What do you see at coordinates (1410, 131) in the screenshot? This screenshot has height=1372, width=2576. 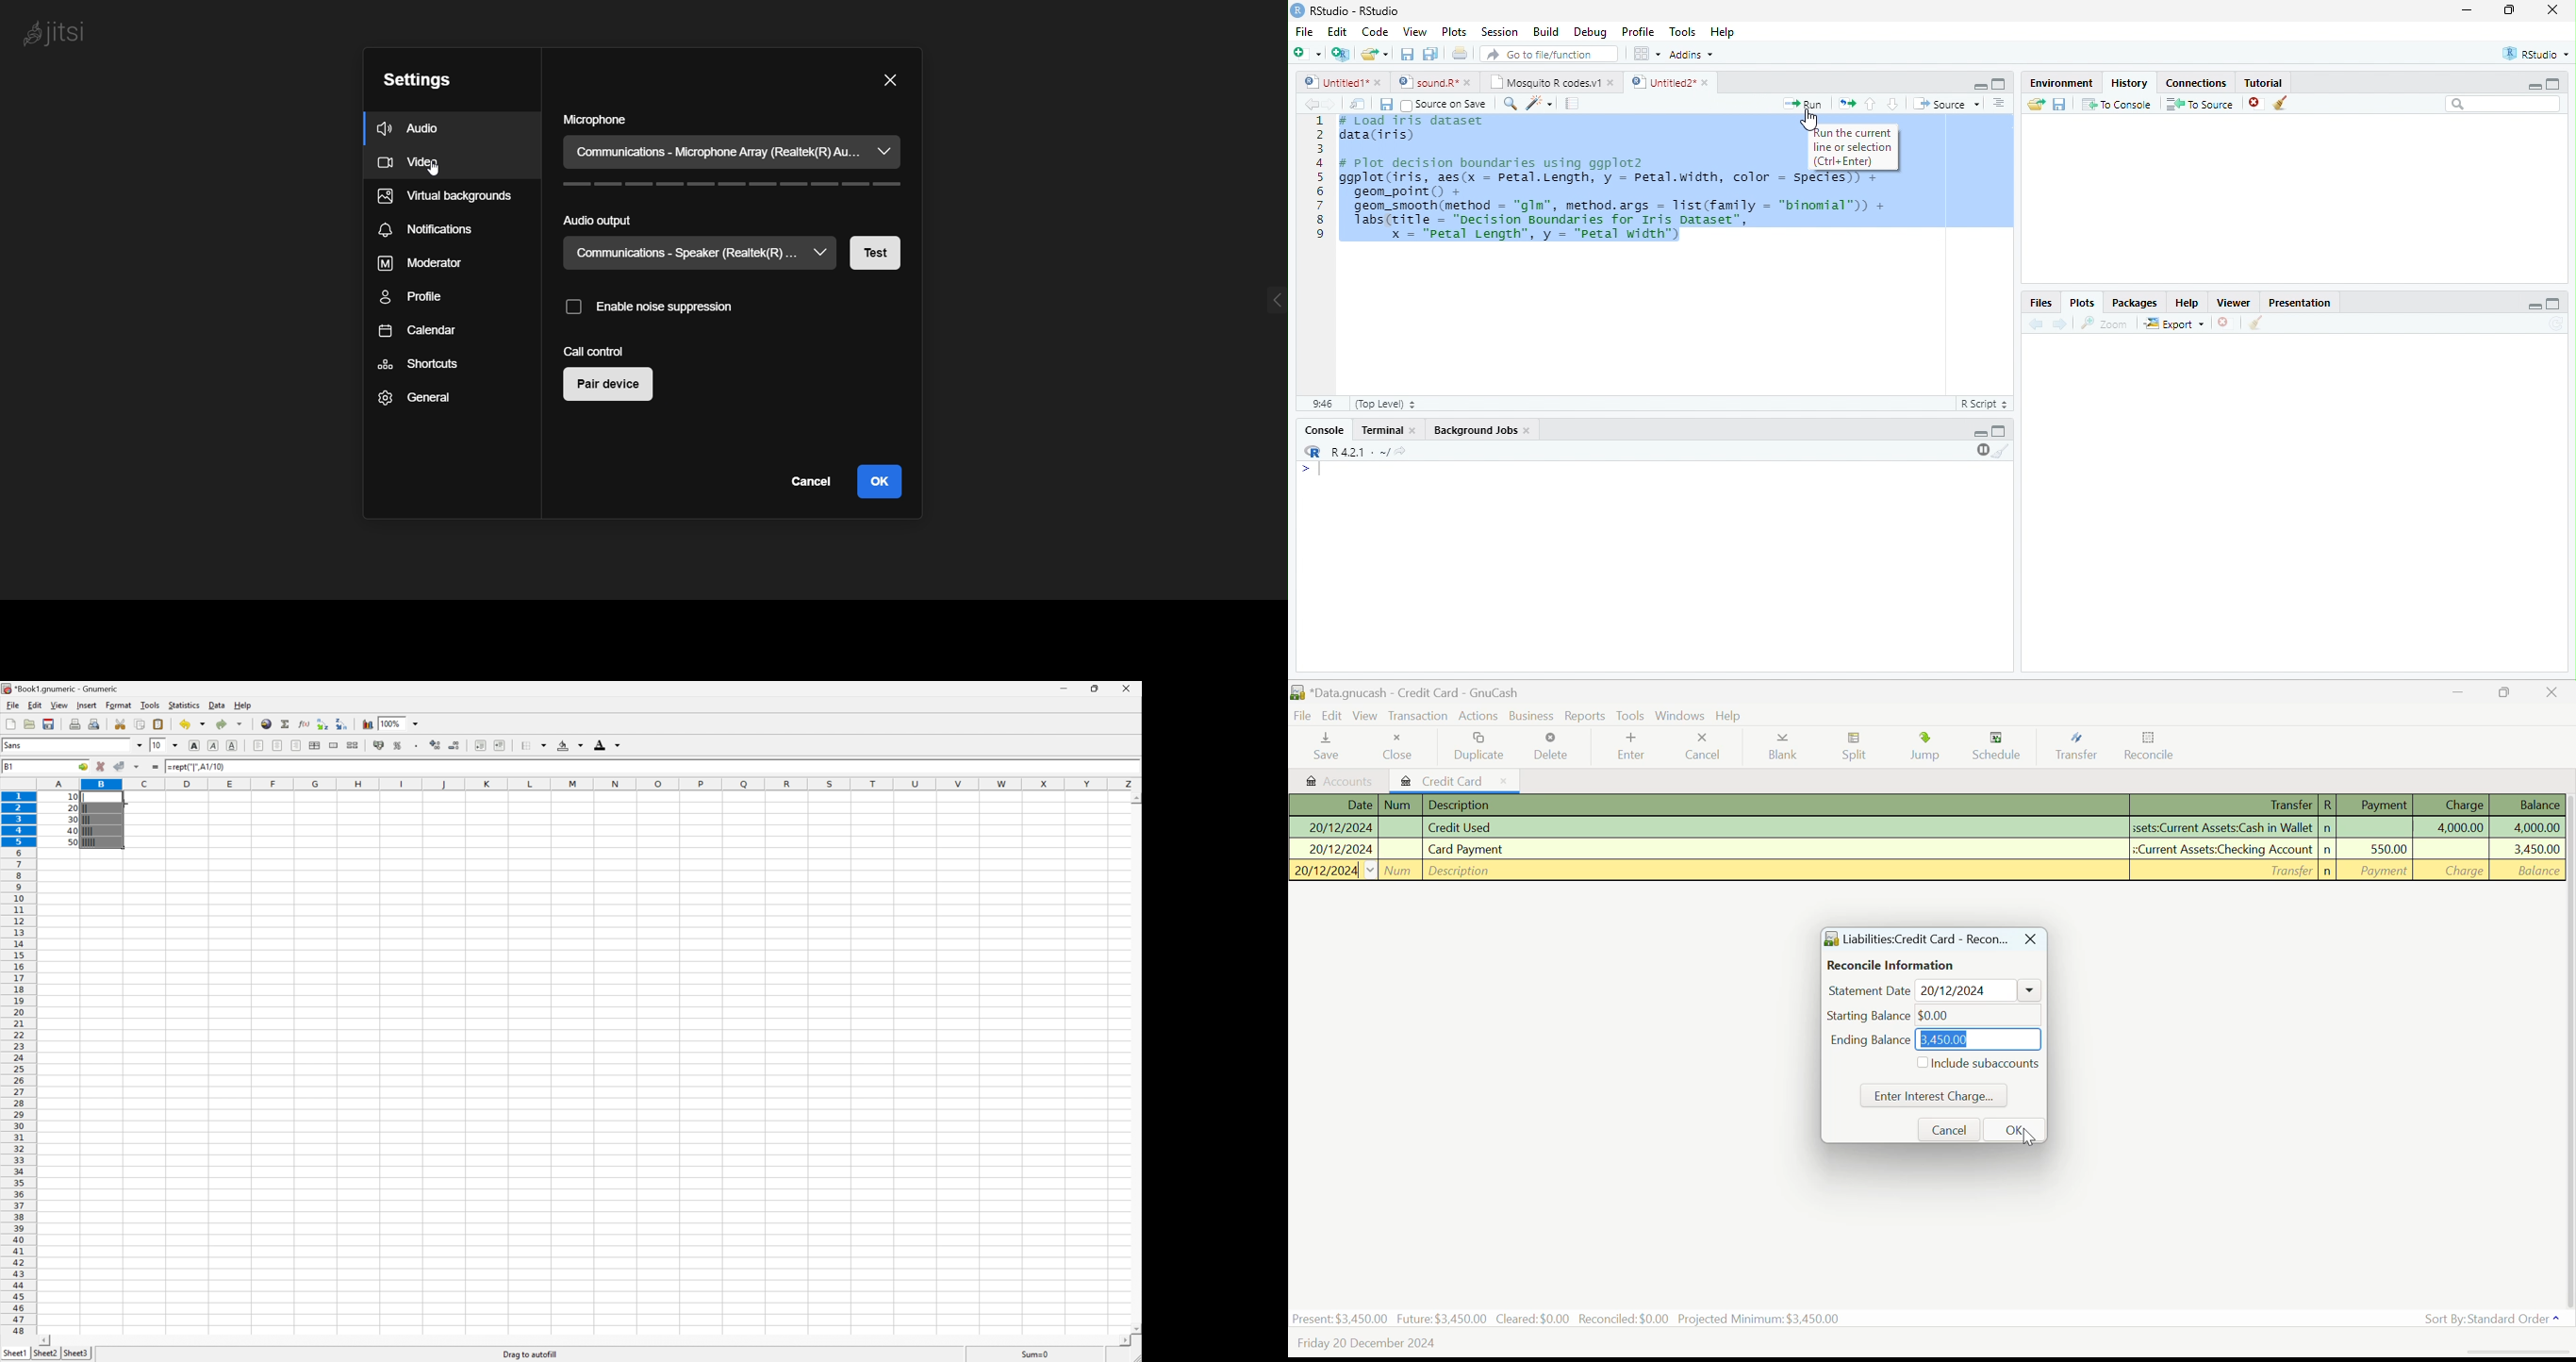 I see `# Load iris dataset data(iris)` at bounding box center [1410, 131].